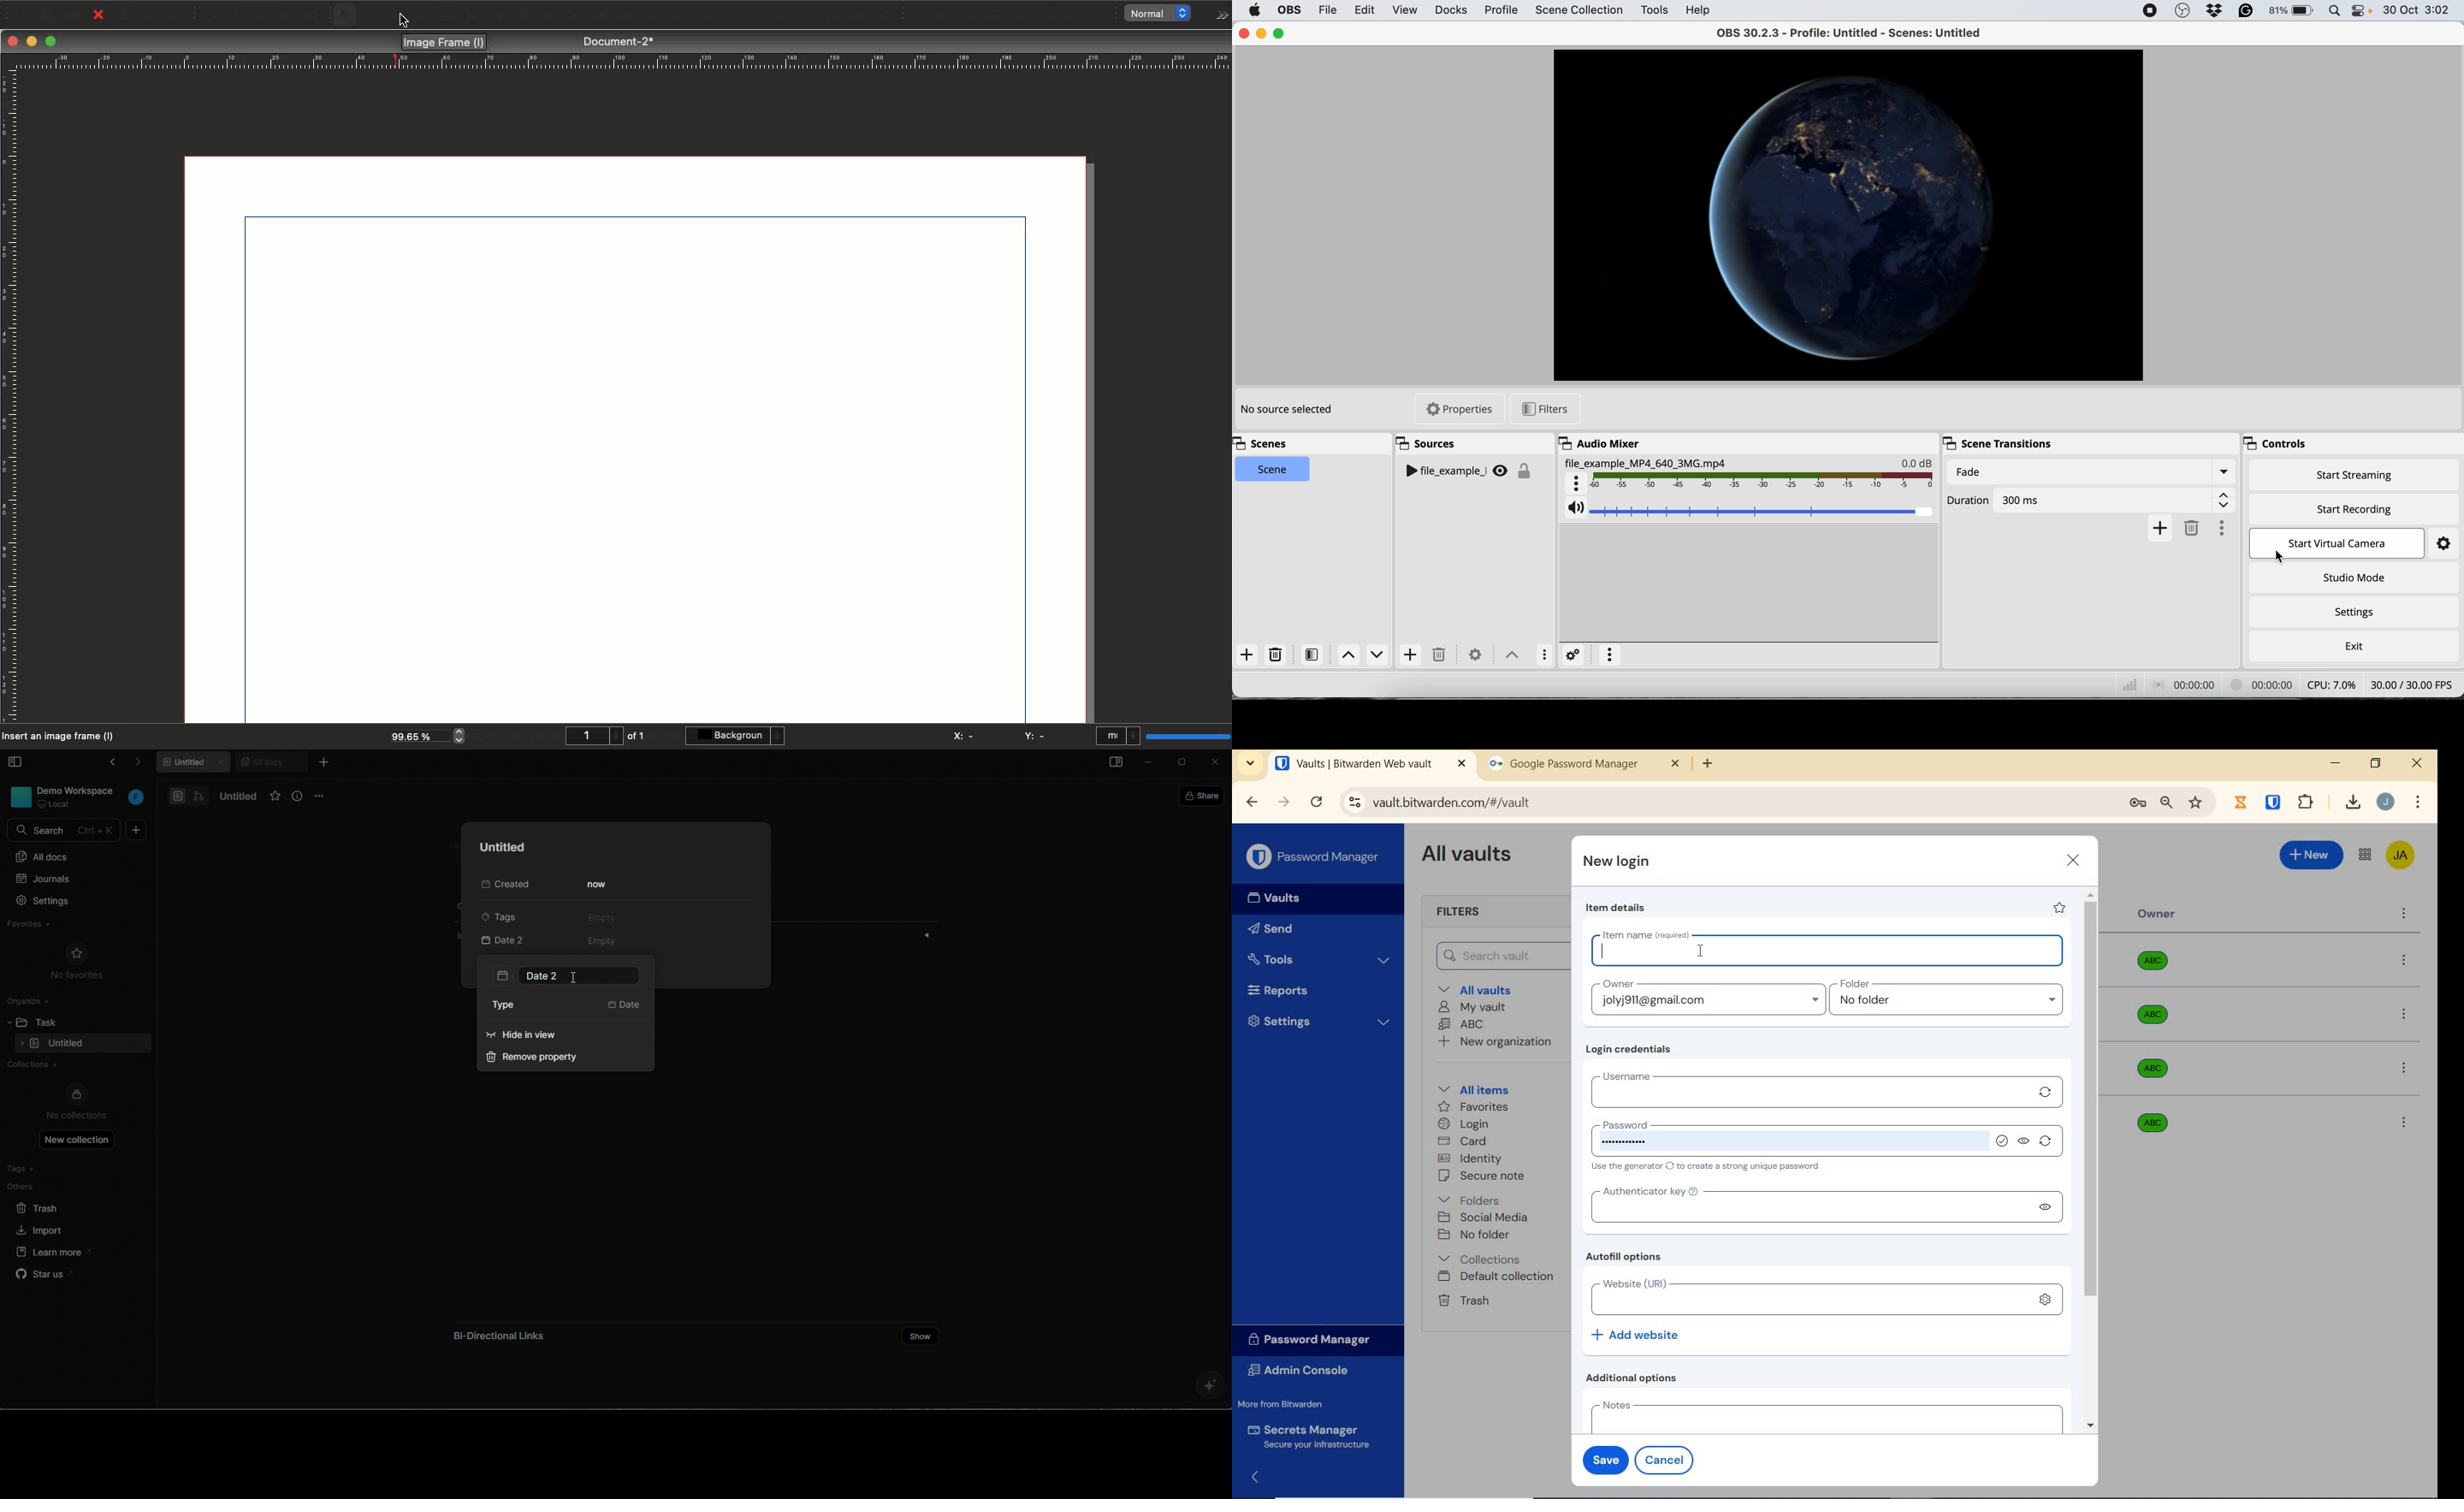 The image size is (2464, 1512). I want to click on control center, so click(2360, 11).